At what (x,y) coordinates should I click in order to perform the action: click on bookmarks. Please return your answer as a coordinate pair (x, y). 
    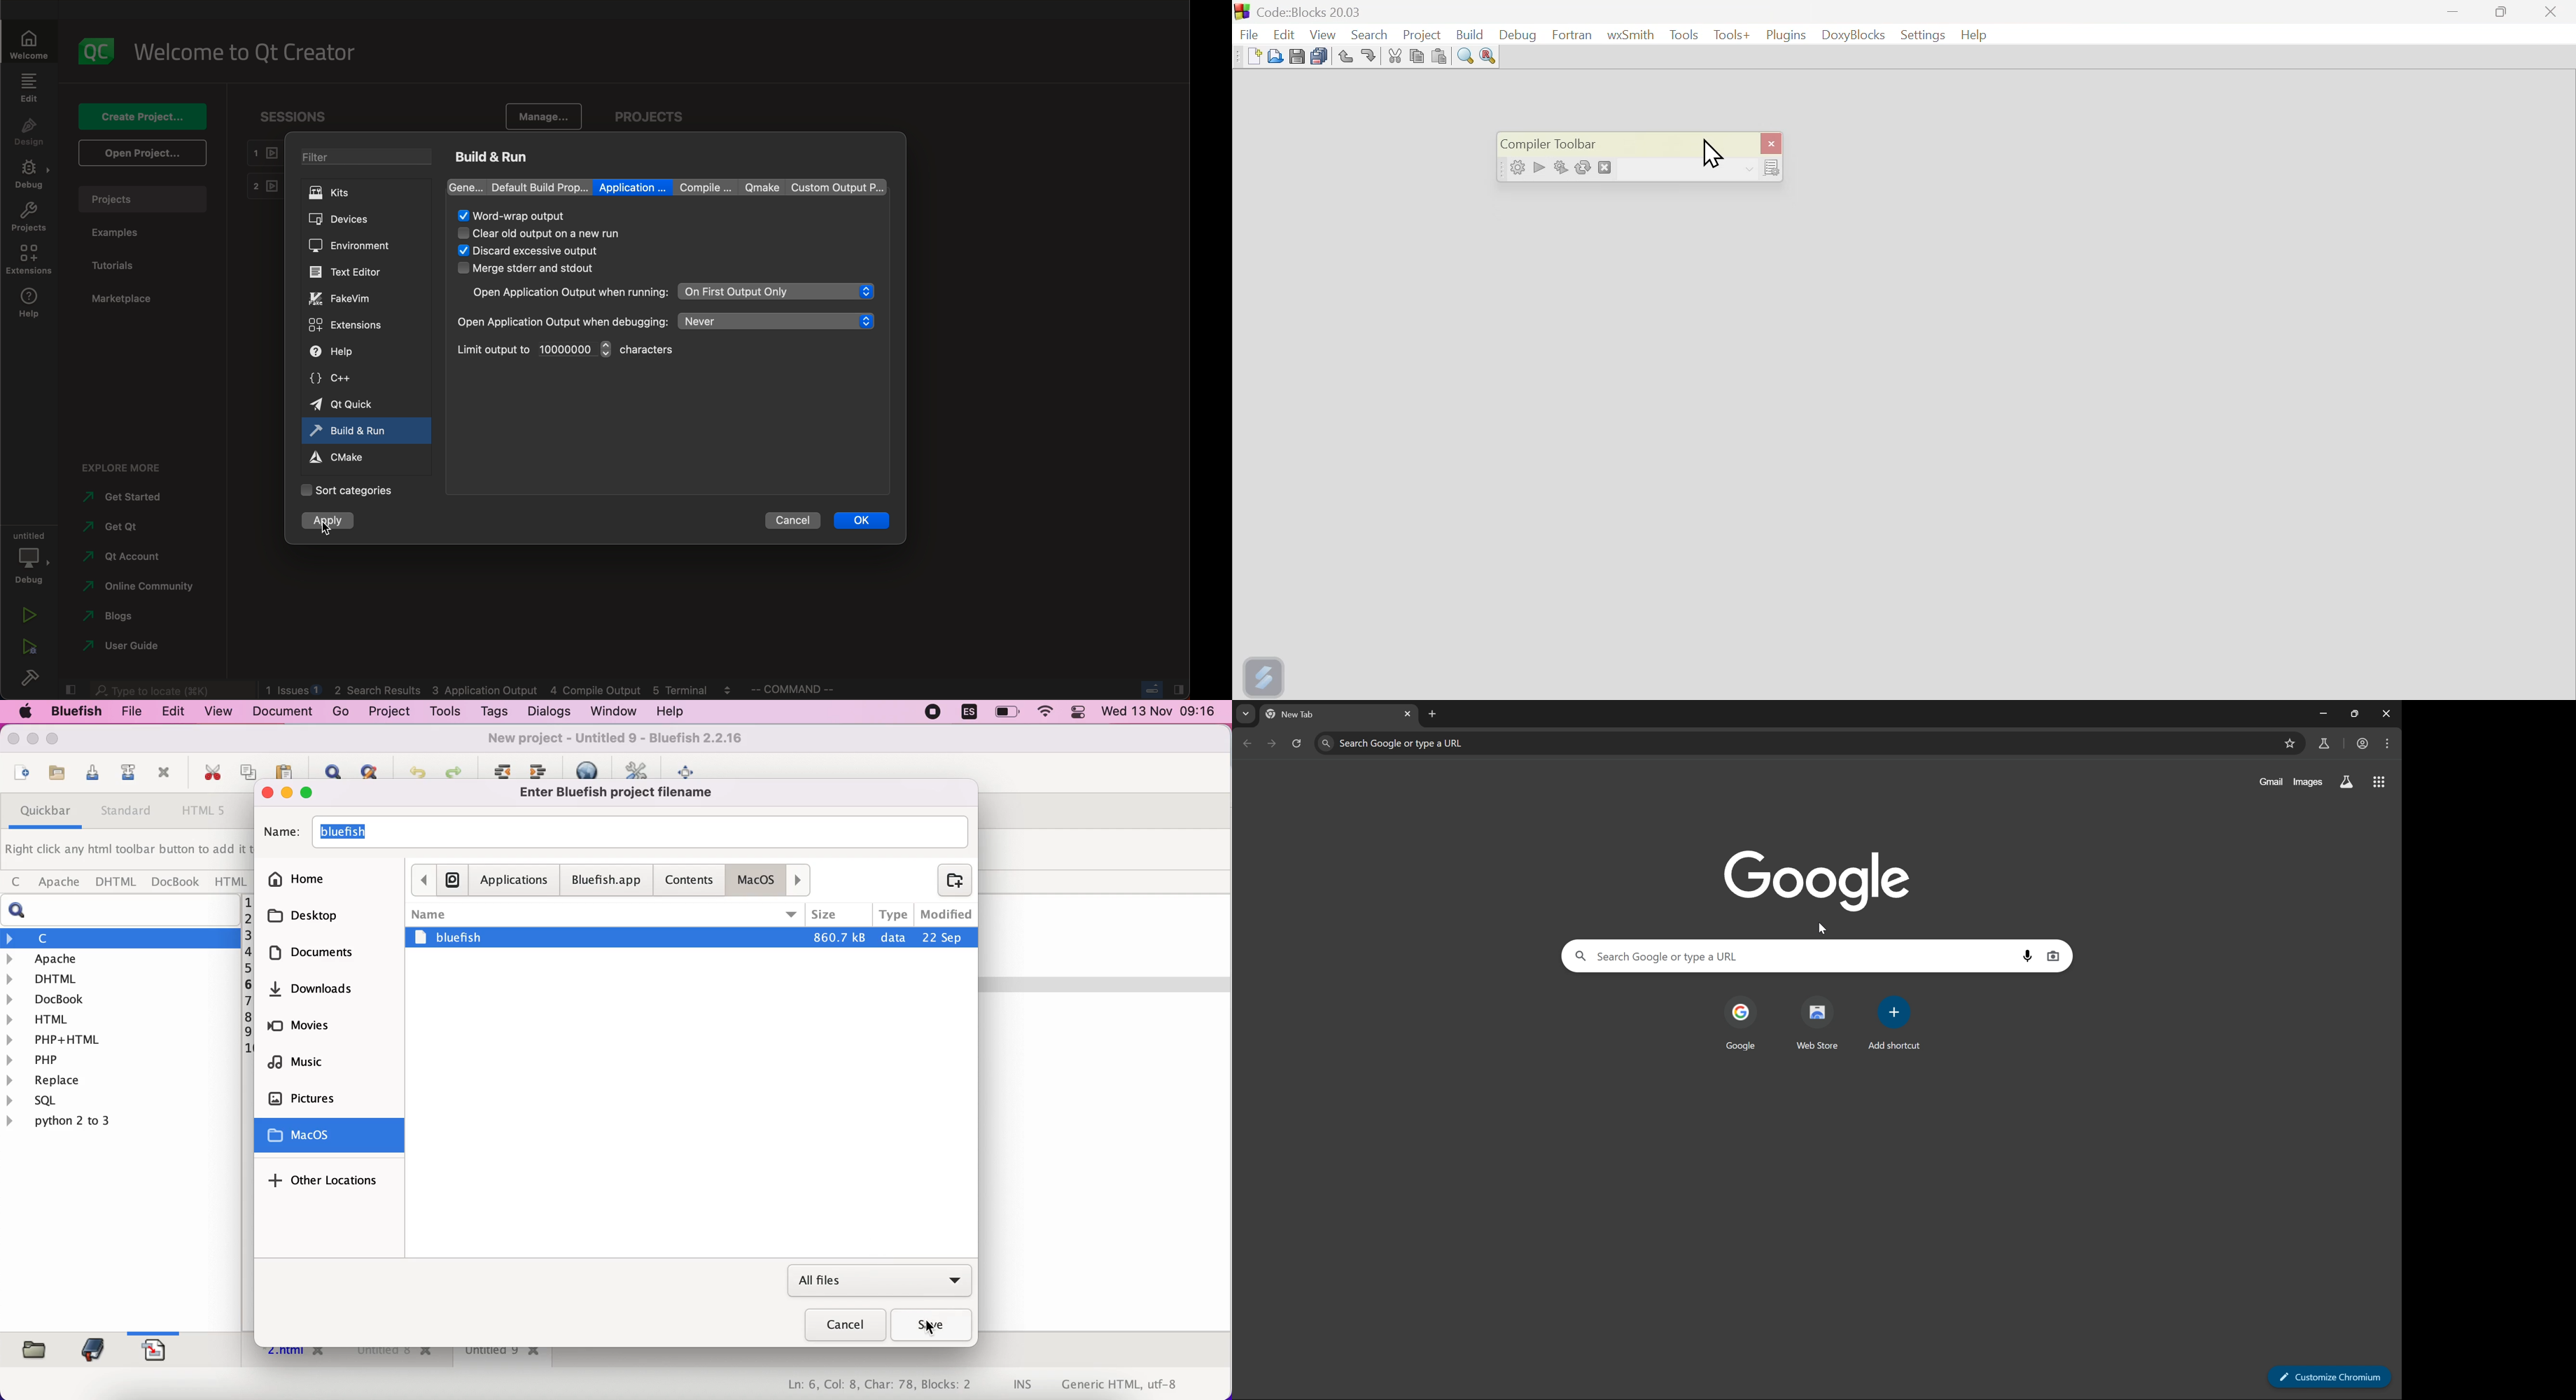
    Looking at the image, I should click on (90, 1349).